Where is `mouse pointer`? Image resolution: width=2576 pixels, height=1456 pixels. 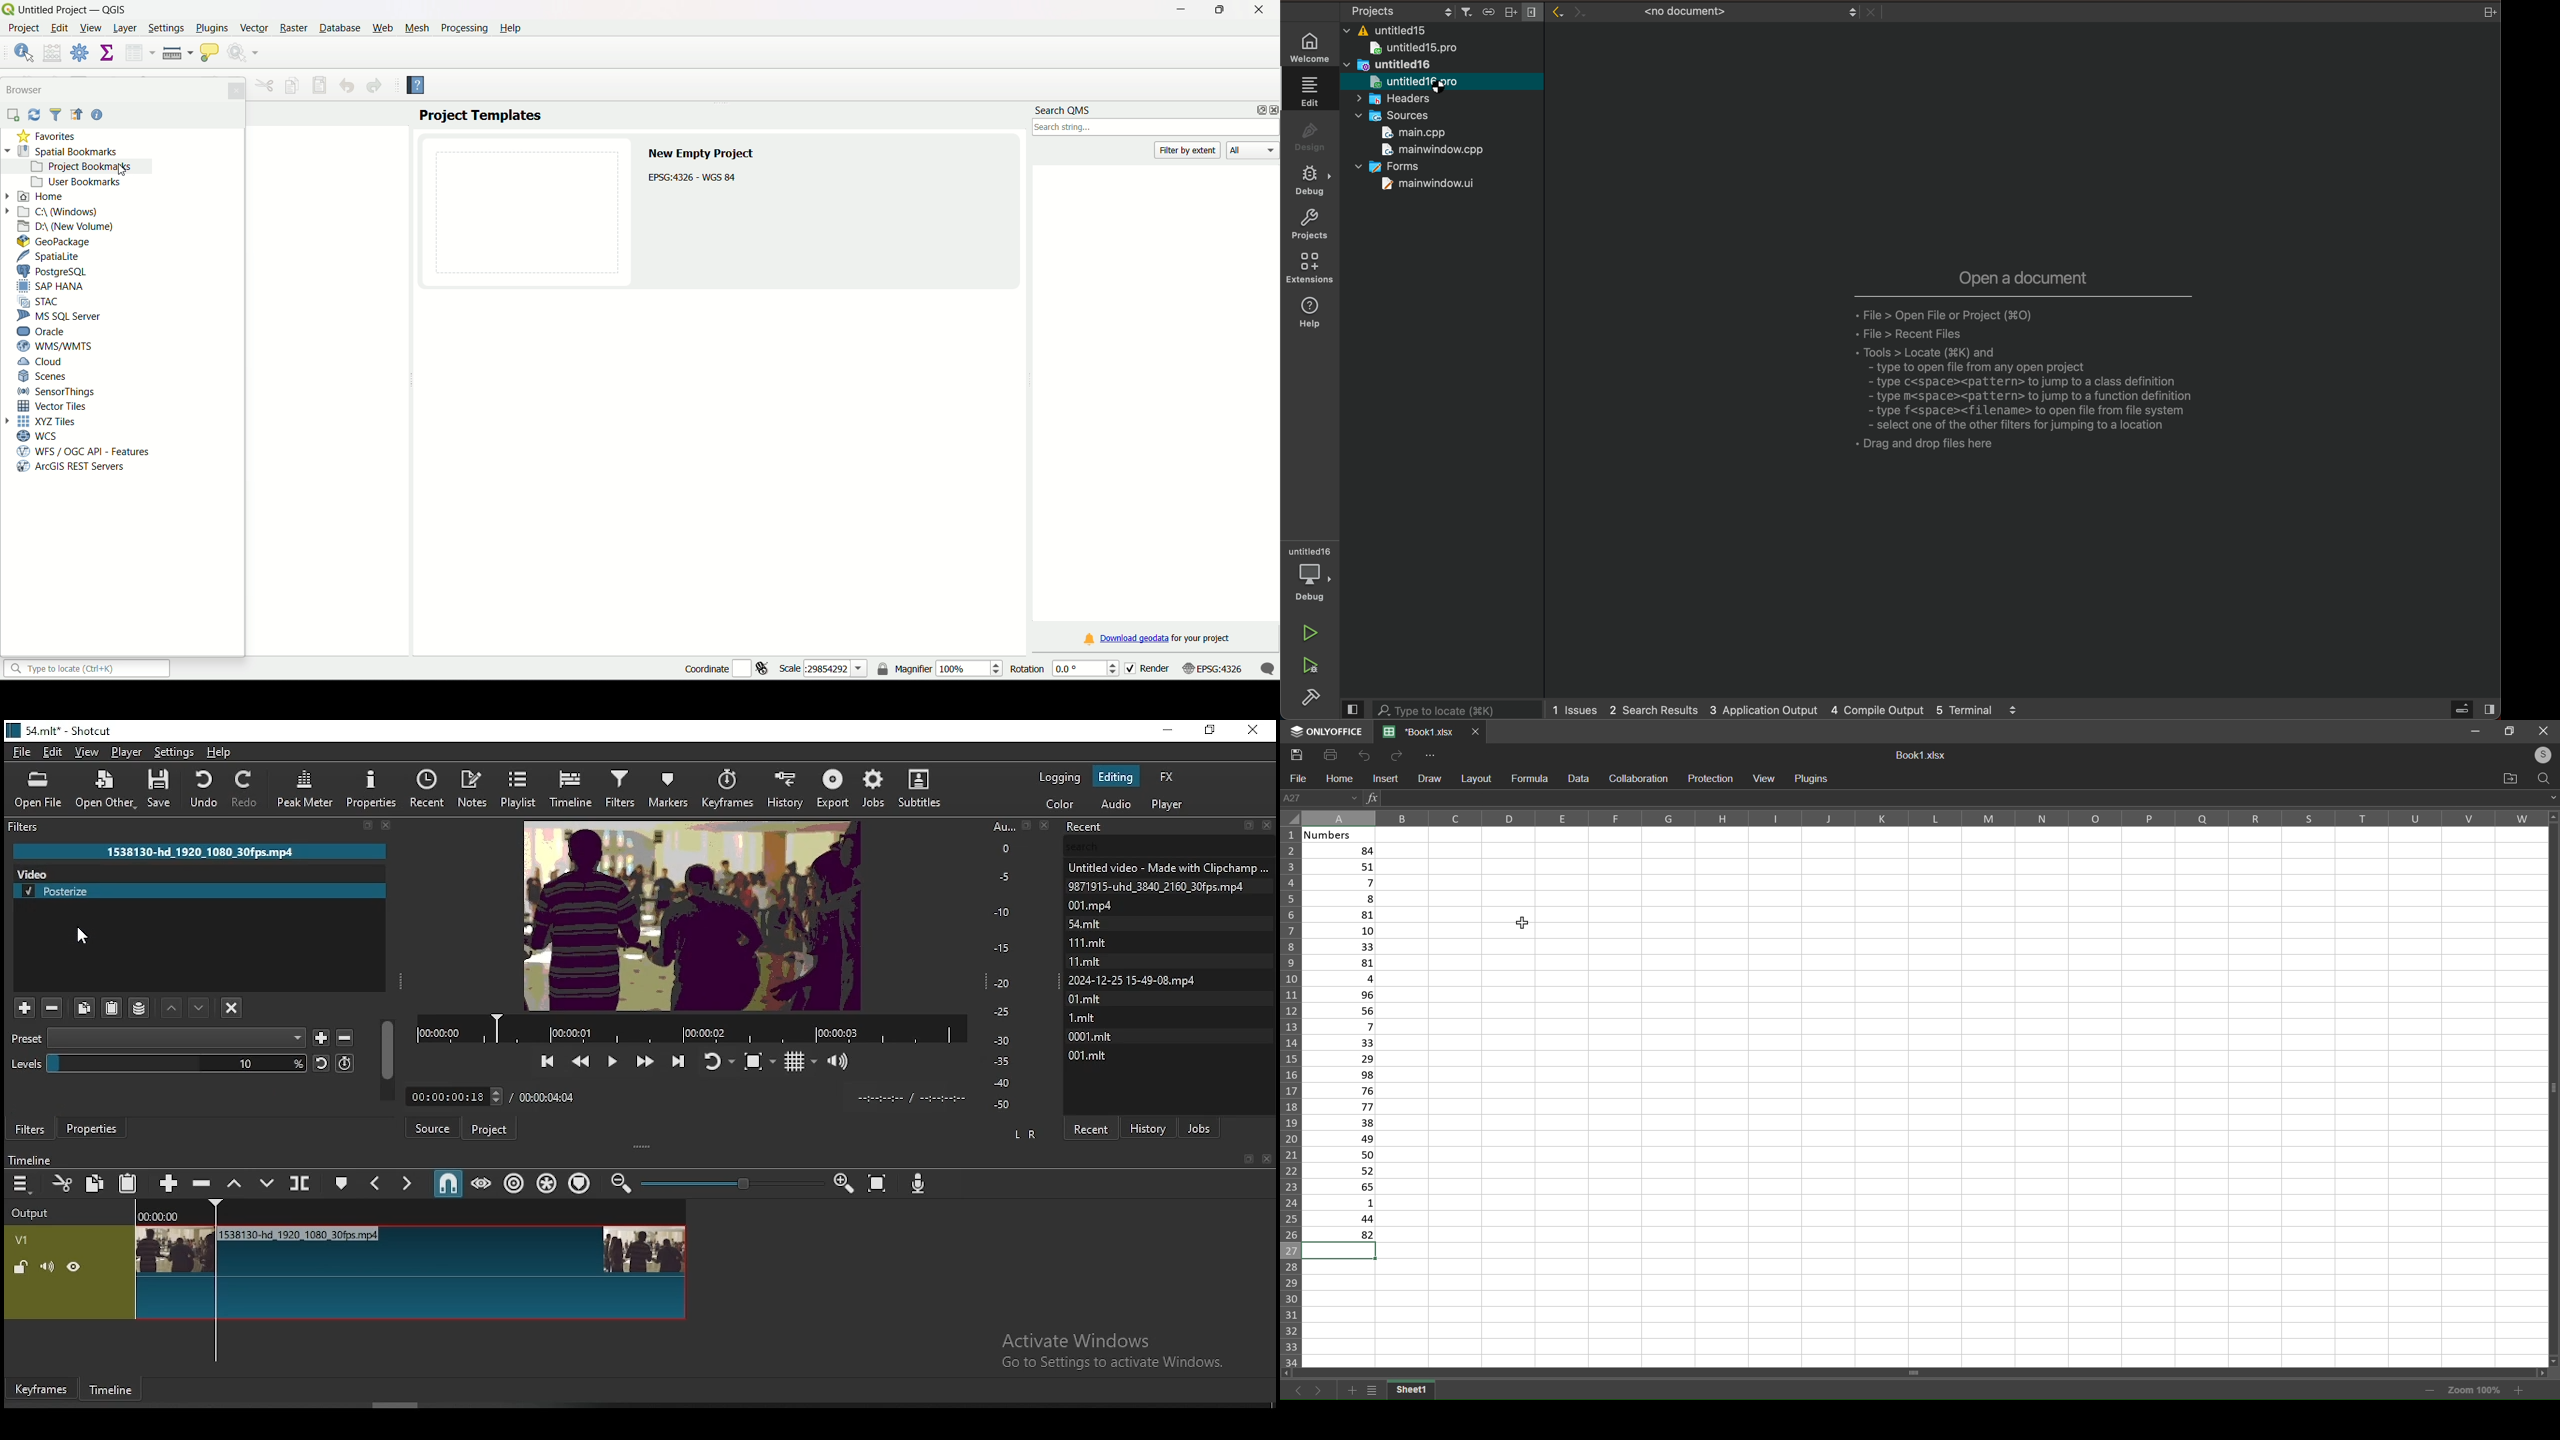 mouse pointer is located at coordinates (82, 937).